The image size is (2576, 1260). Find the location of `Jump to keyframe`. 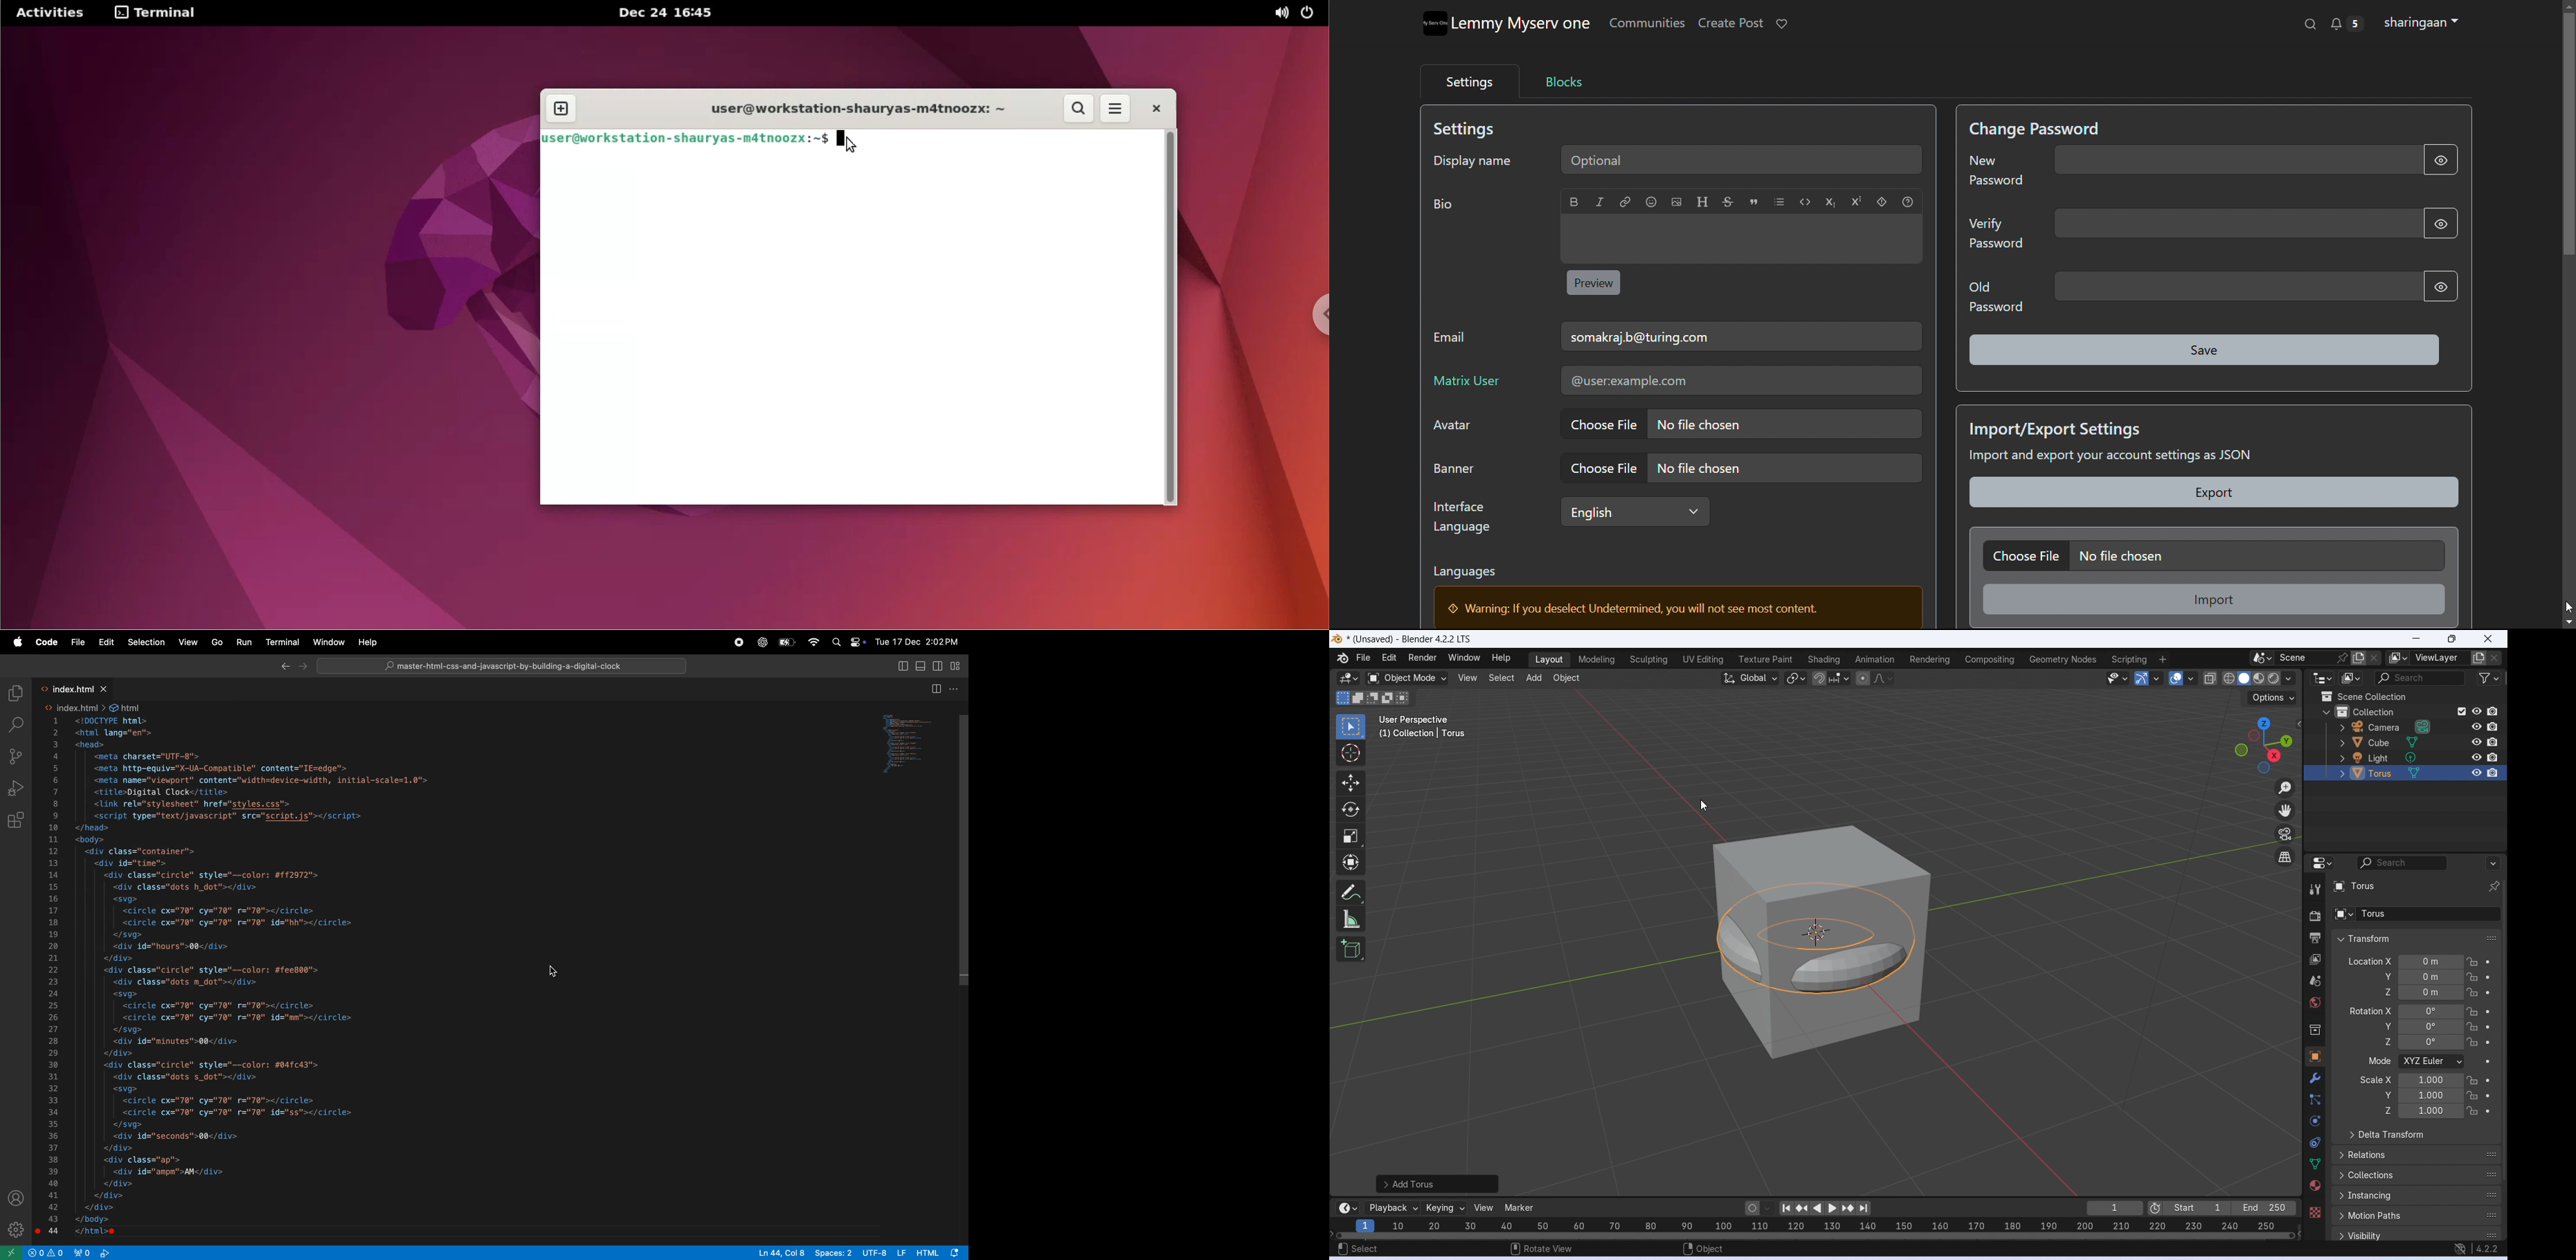

Jump to keyframe is located at coordinates (1850, 1208).